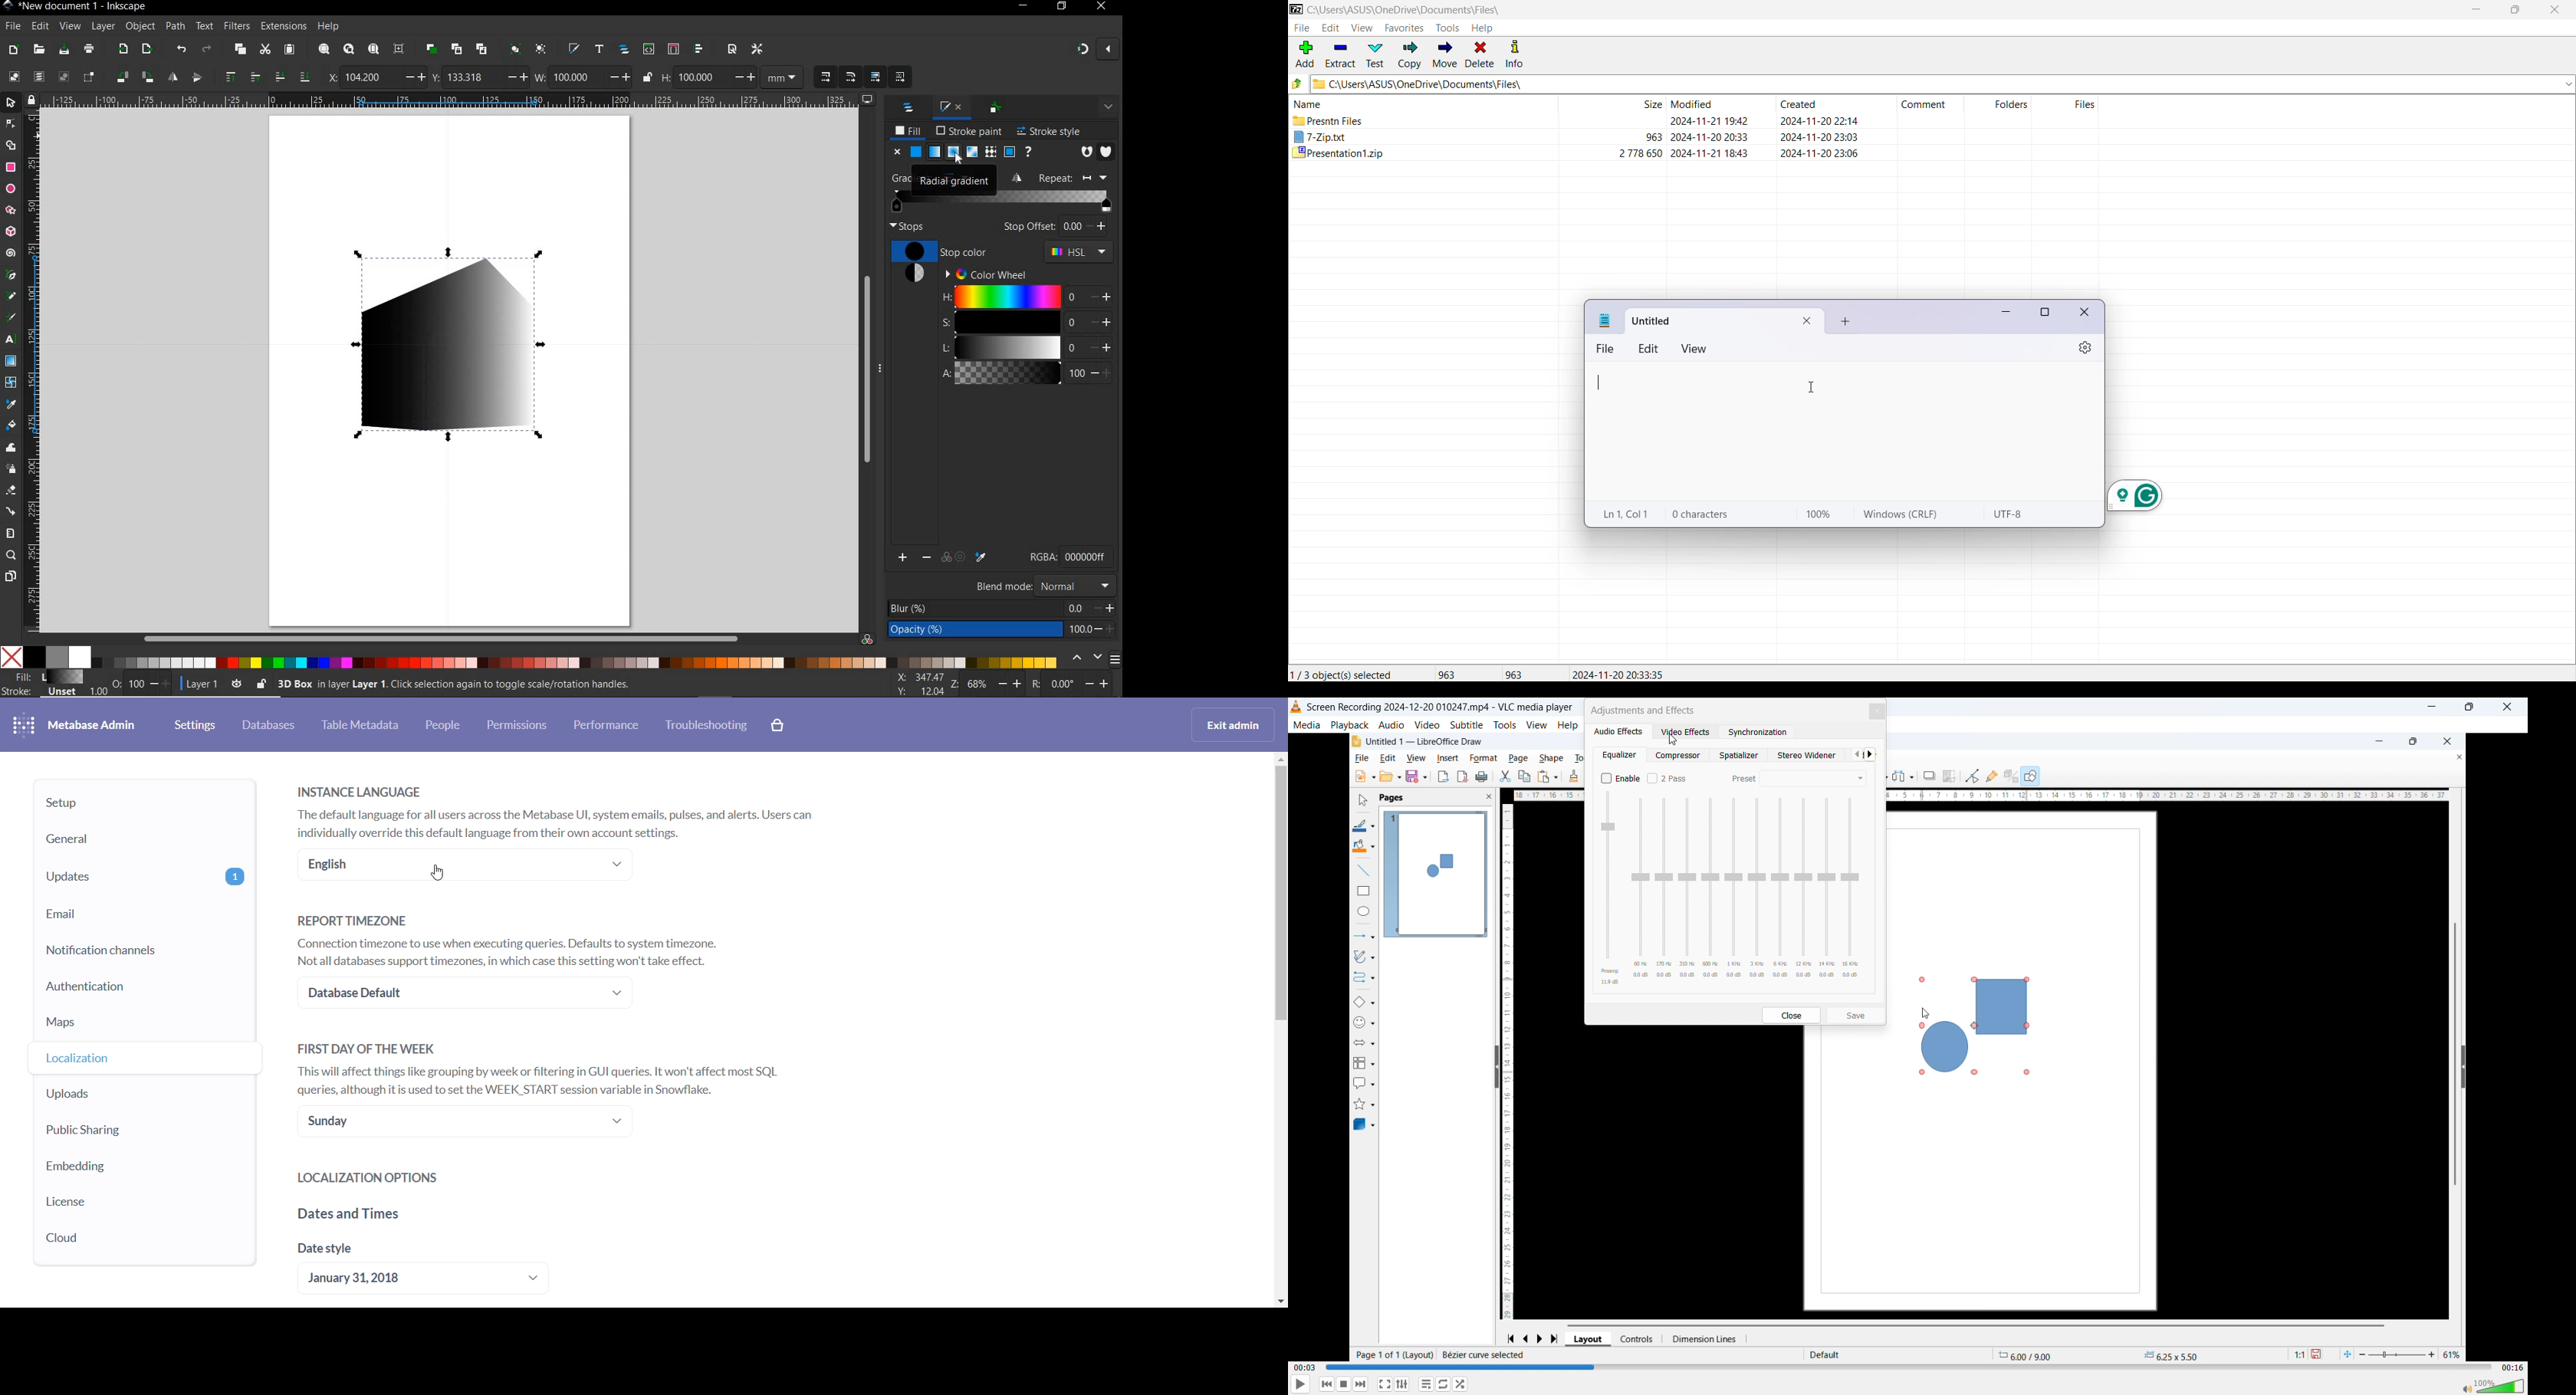 This screenshot has width=2576, height=1400. I want to click on RULER, so click(449, 101).